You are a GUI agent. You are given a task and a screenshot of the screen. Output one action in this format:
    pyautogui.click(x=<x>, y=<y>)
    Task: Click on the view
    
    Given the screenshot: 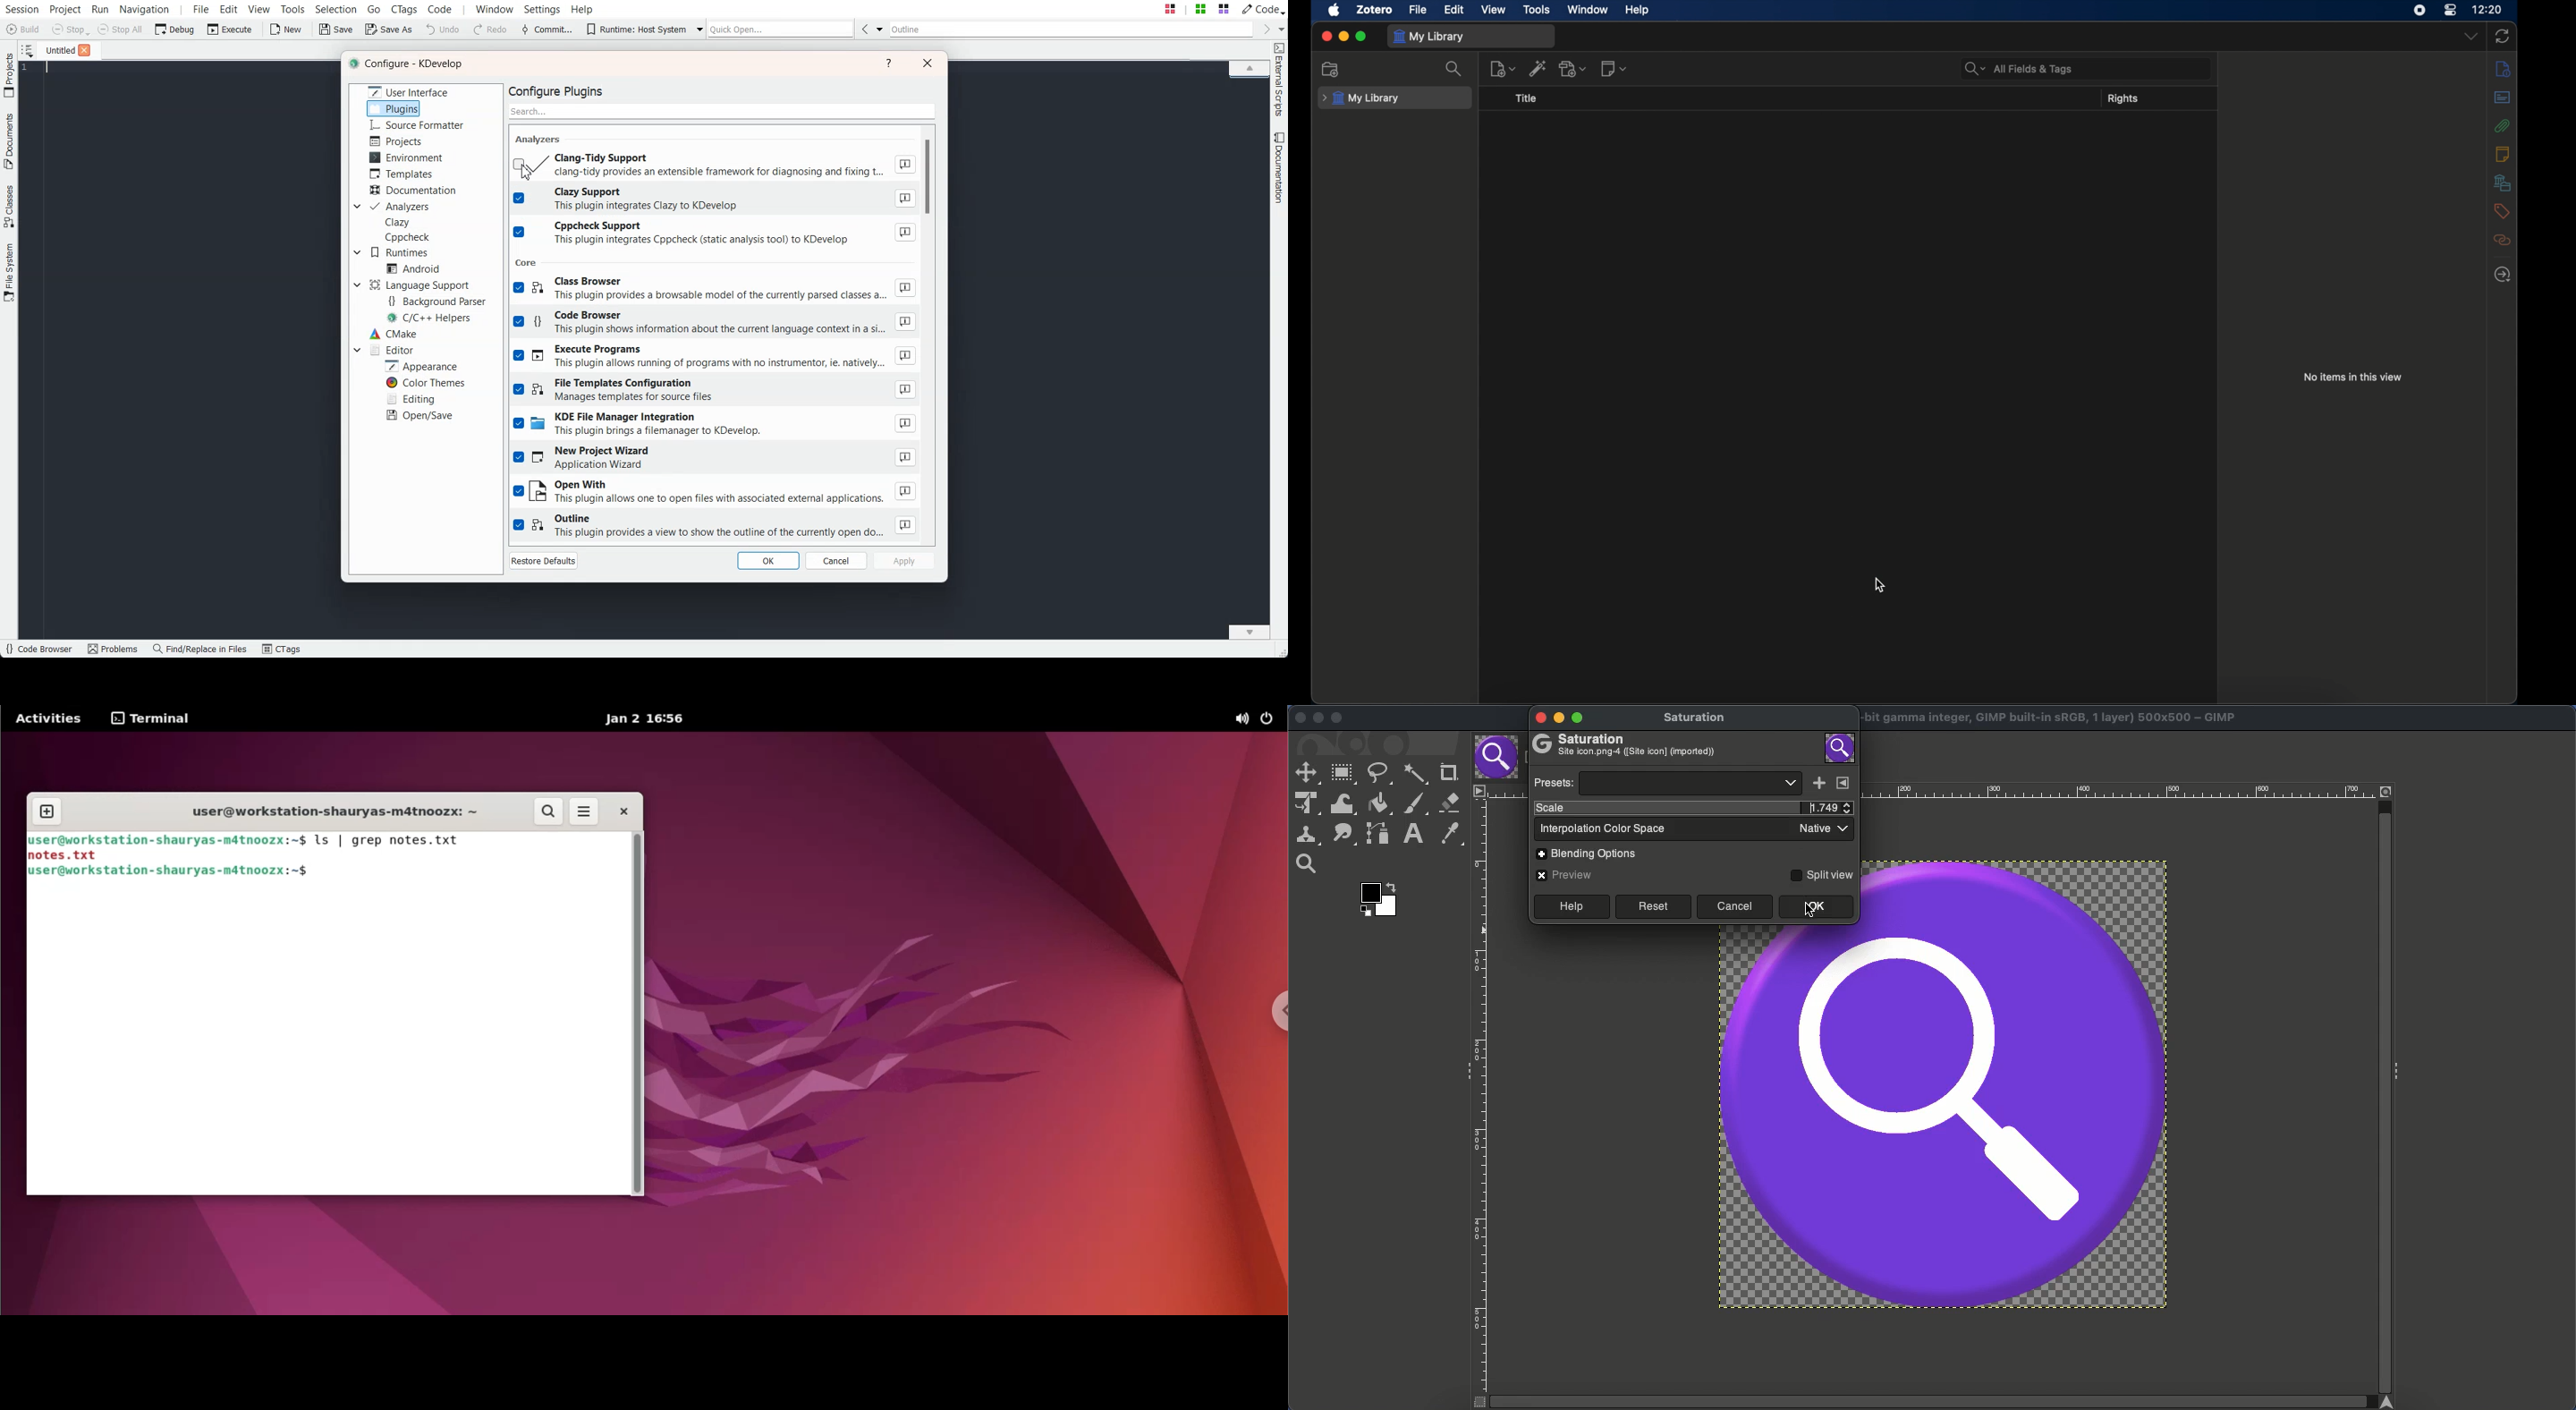 What is the action you would take?
    pyautogui.click(x=1495, y=10)
    